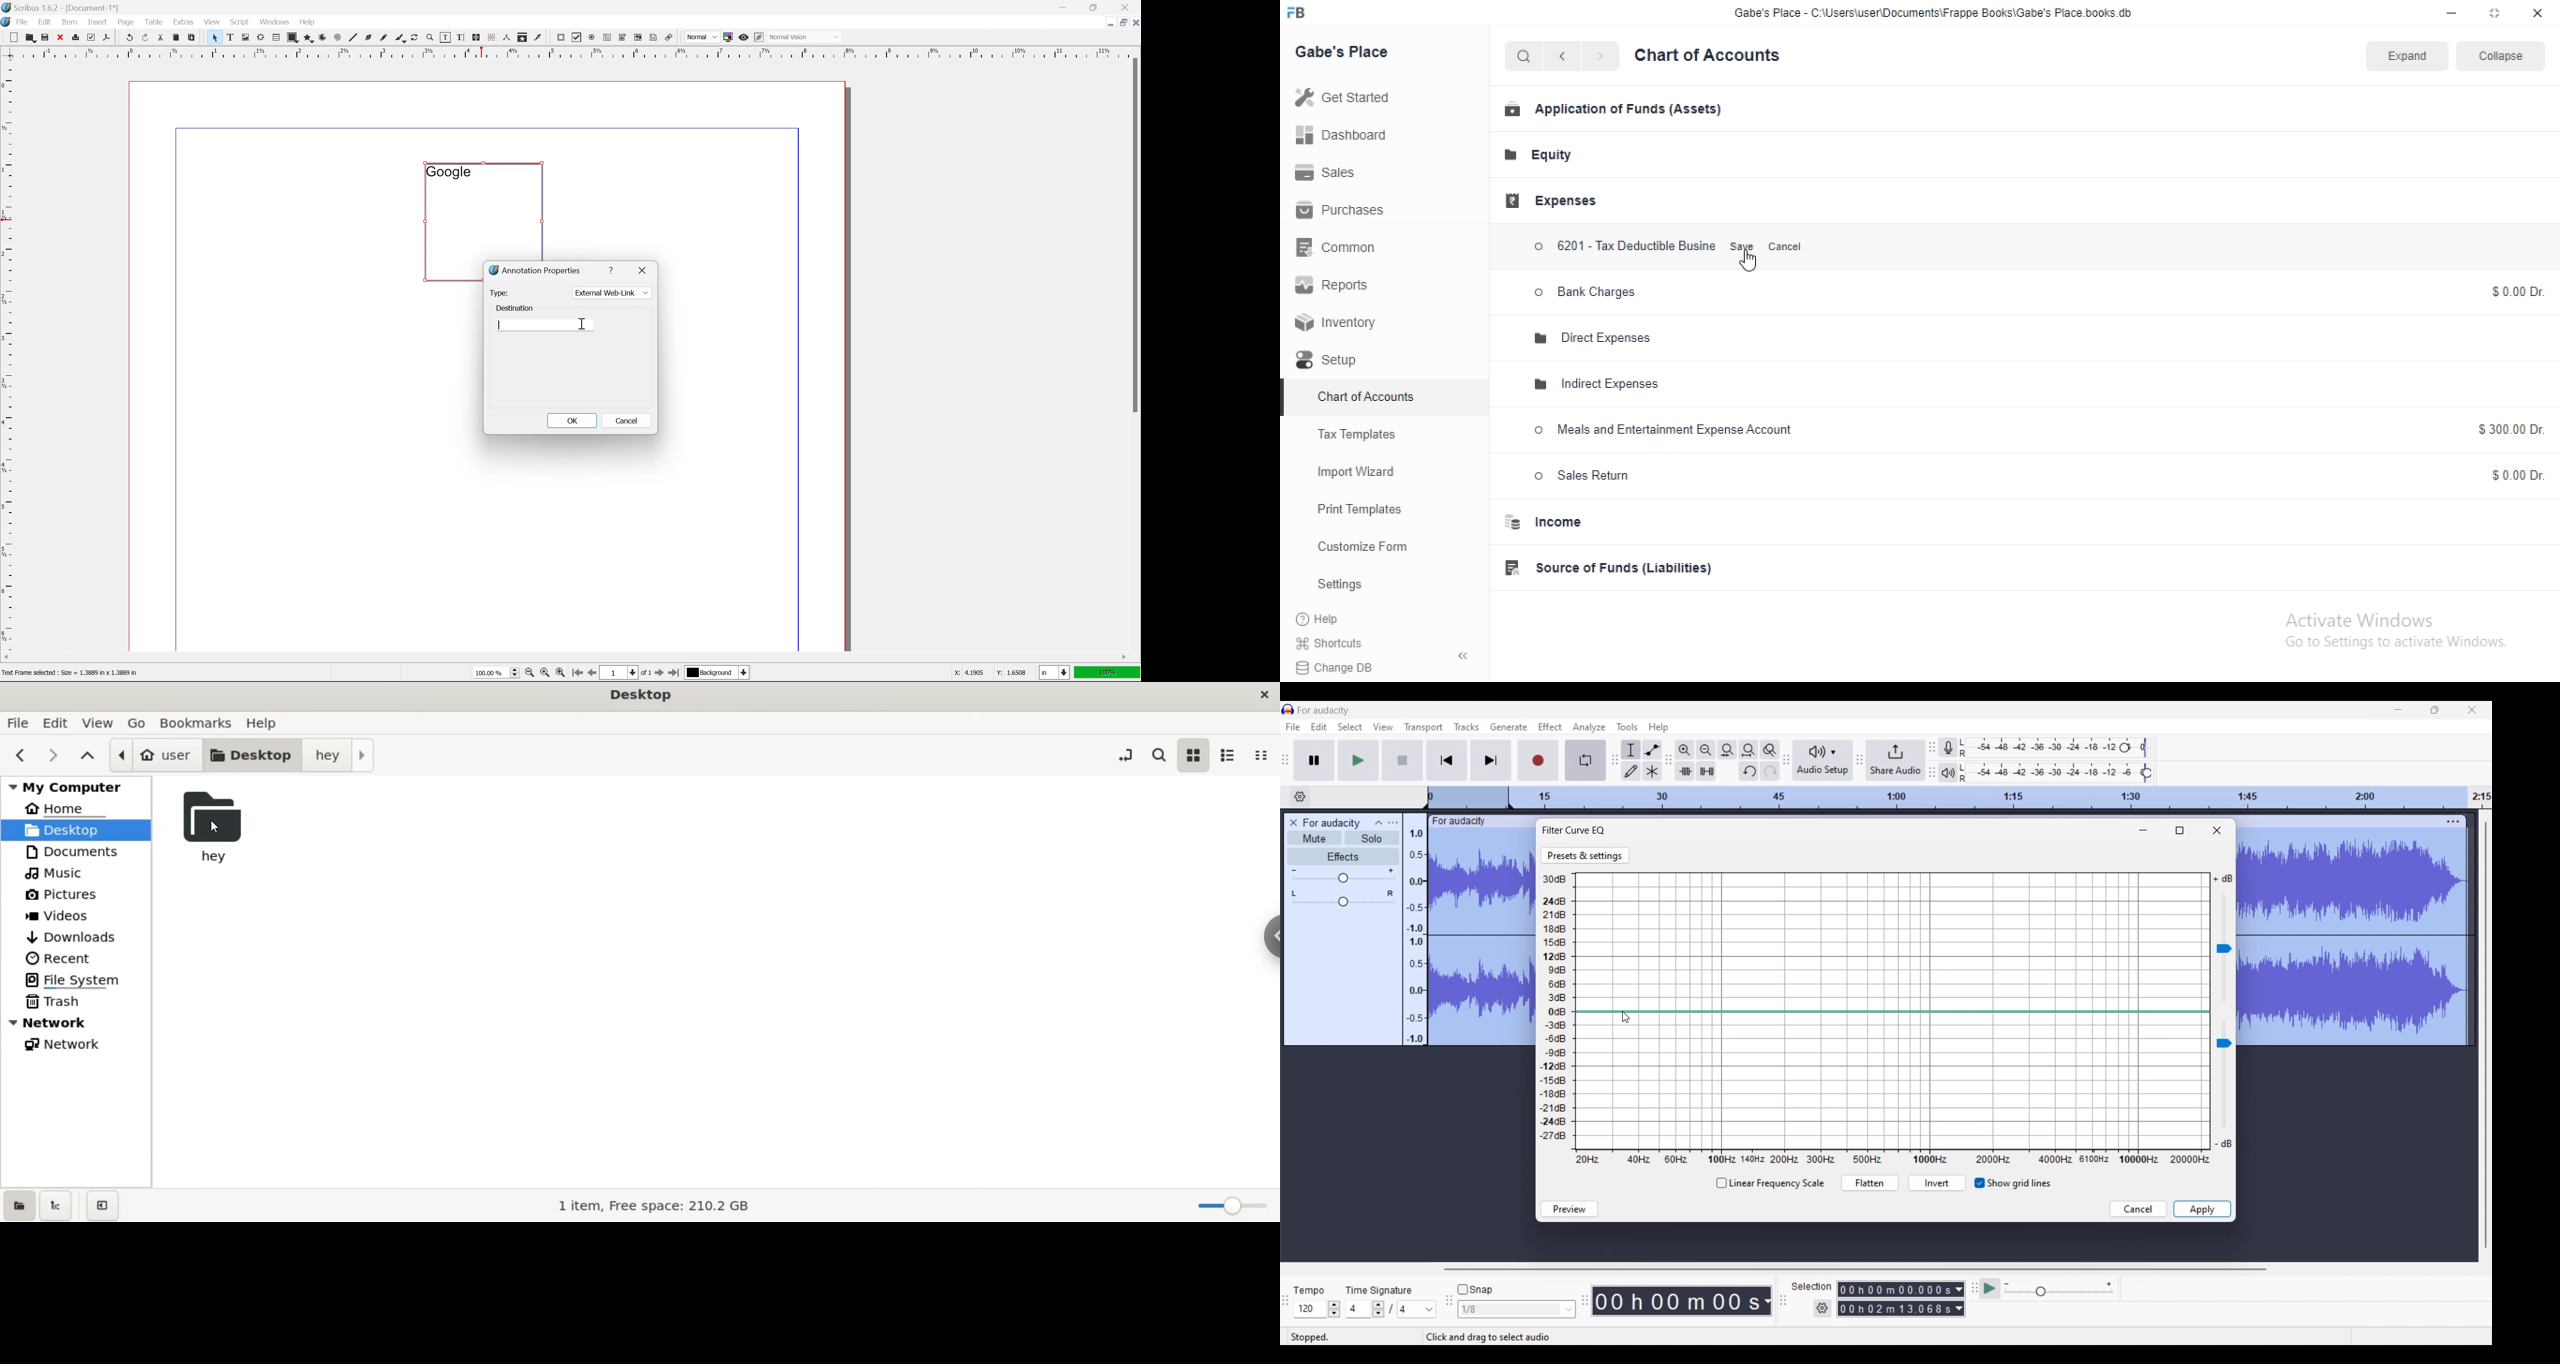  Describe the element at coordinates (497, 672) in the screenshot. I see `select current zoom level` at that location.